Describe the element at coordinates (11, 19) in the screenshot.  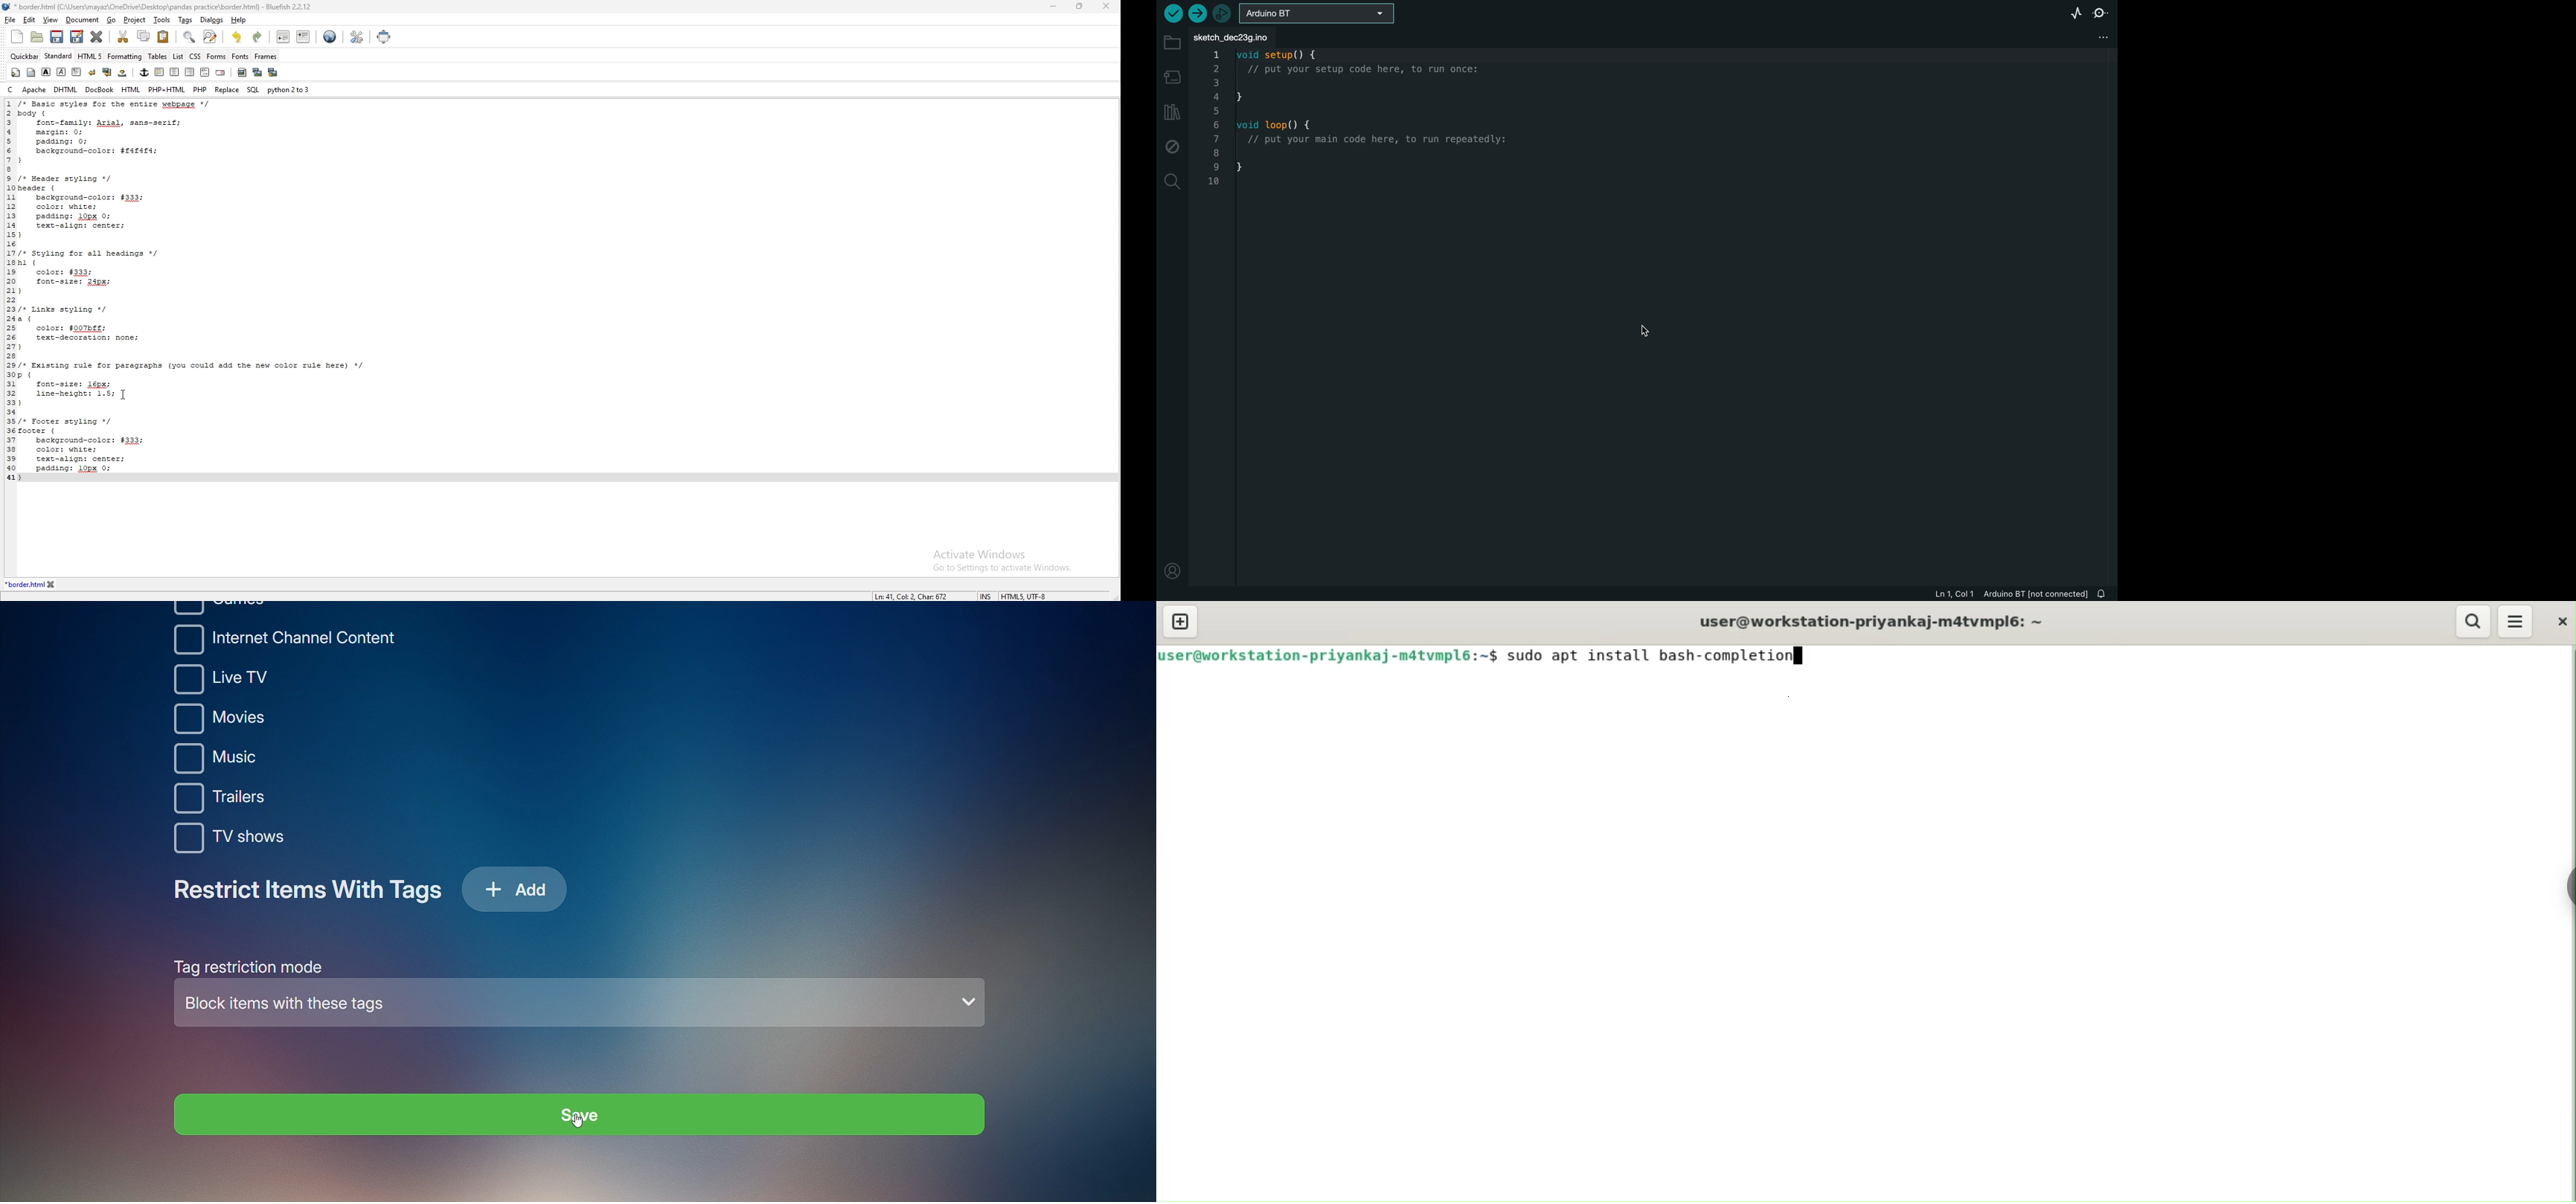
I see `file` at that location.